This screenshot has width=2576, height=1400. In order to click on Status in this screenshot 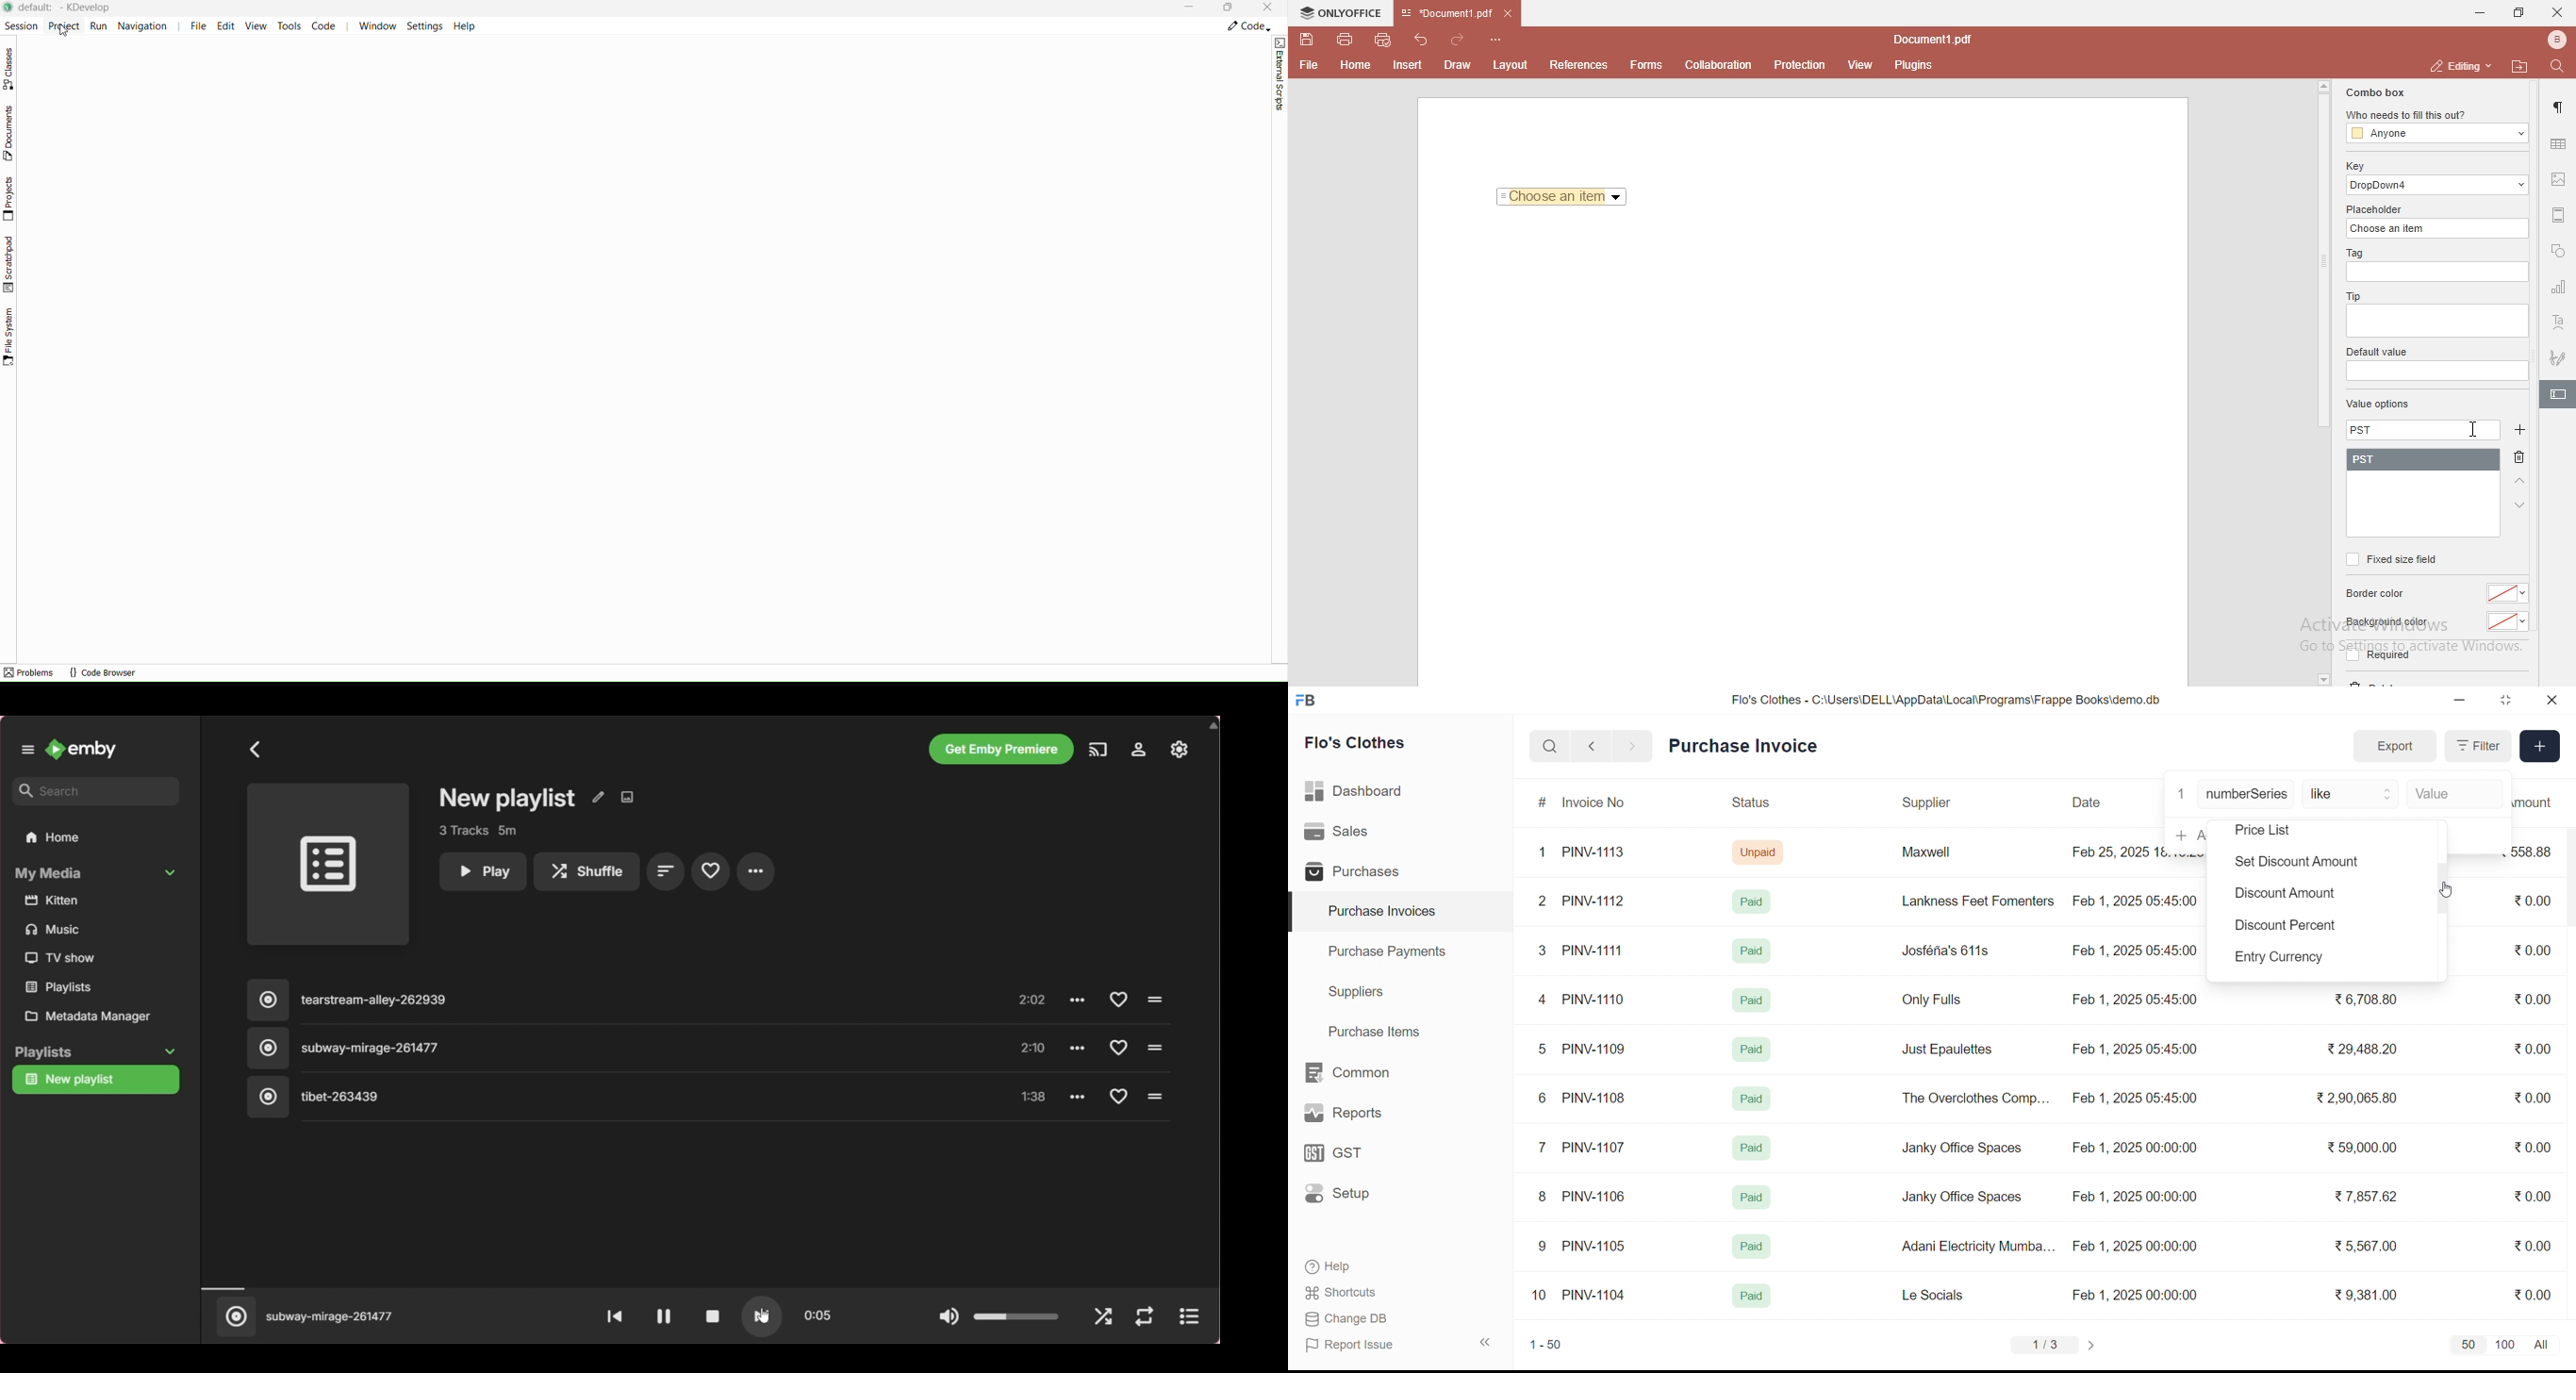, I will do `click(1750, 805)`.